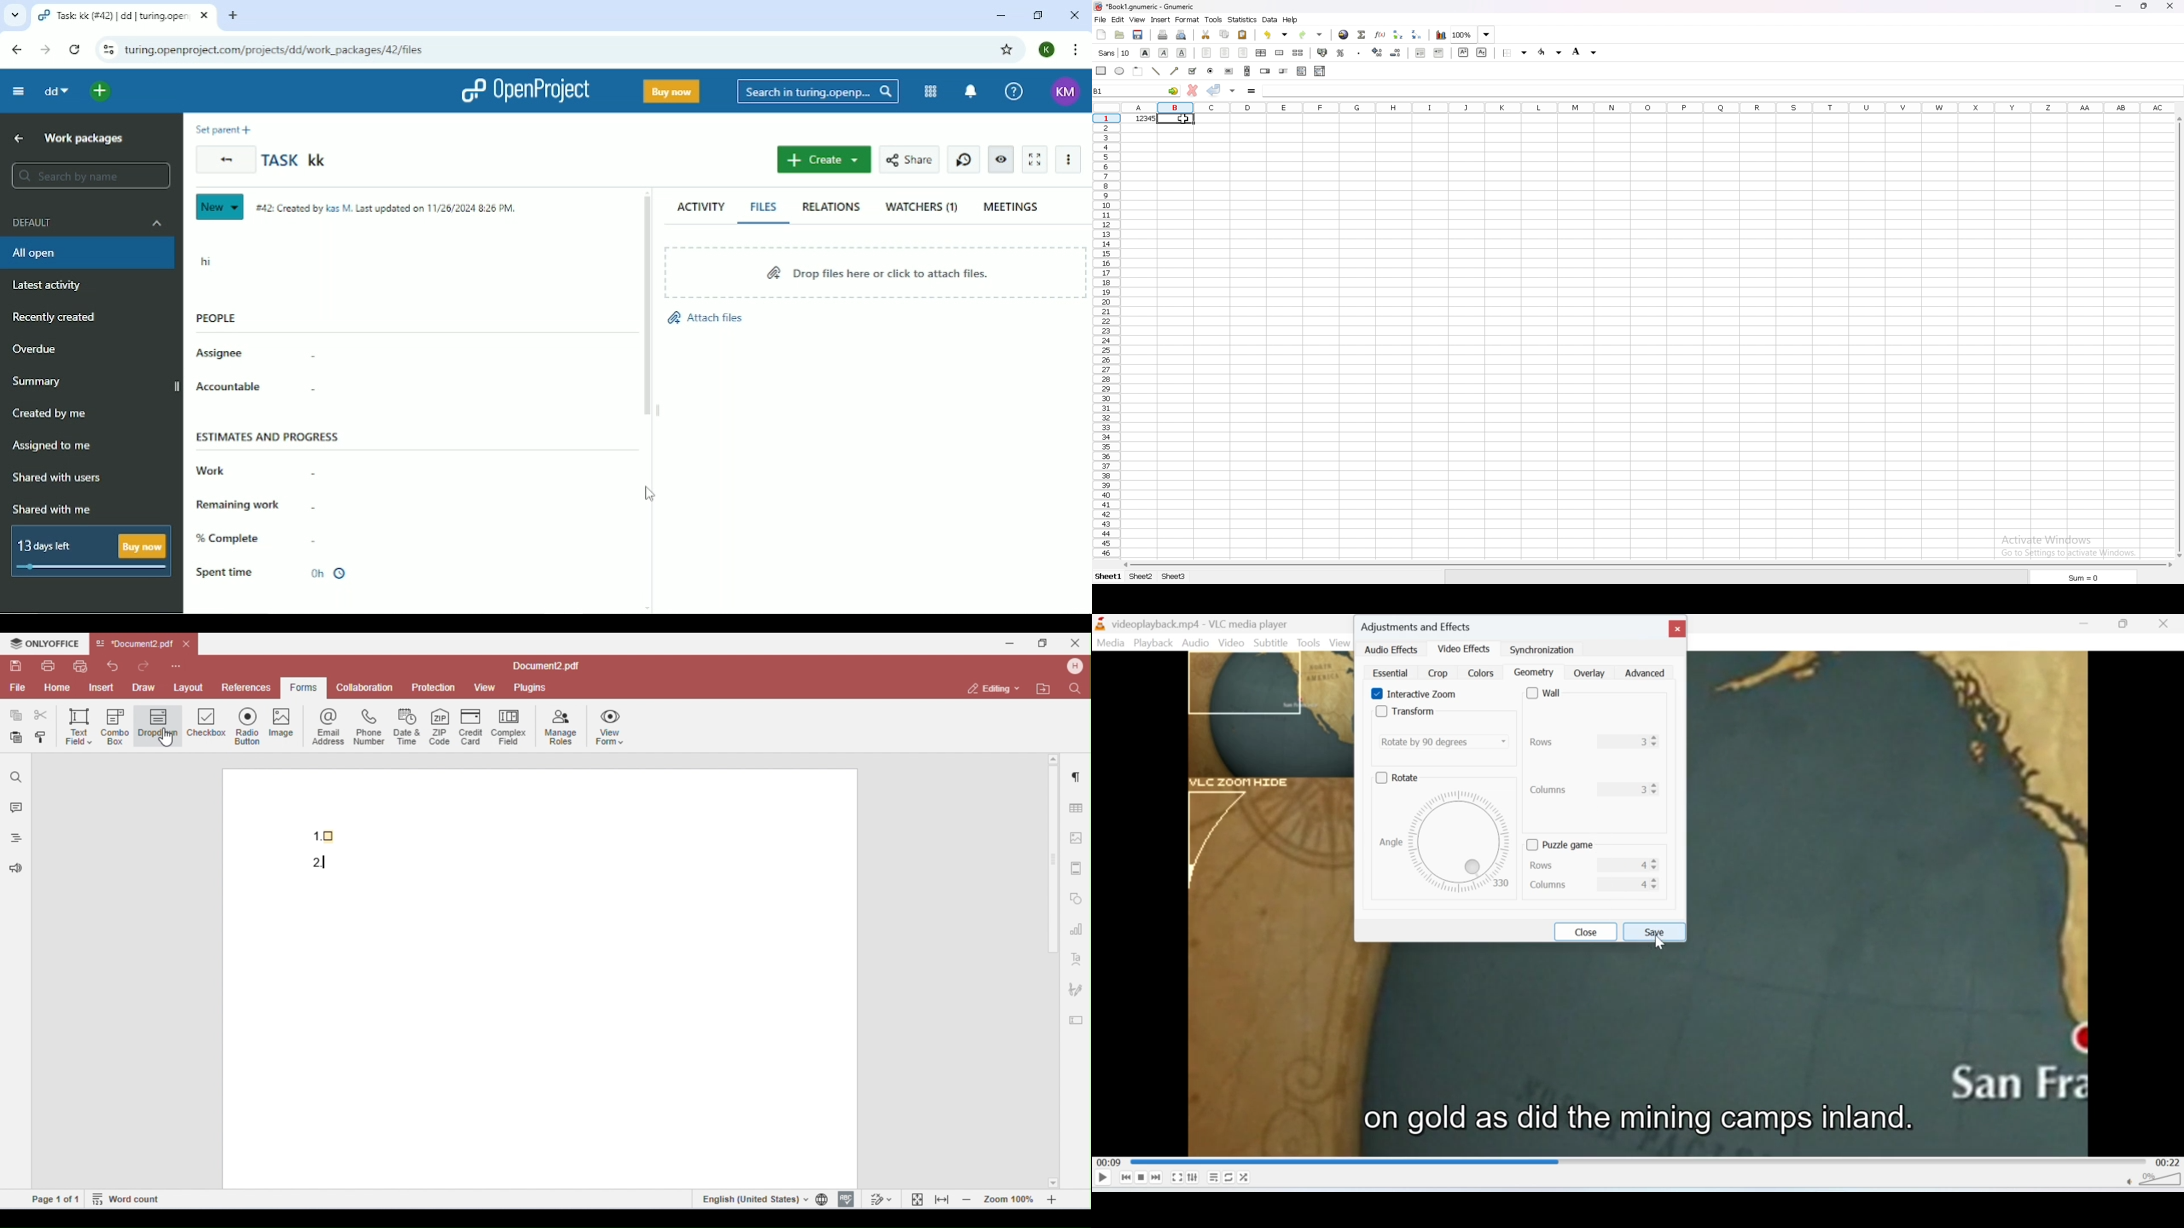 The width and height of the screenshot is (2184, 1232). What do you see at coordinates (103, 92) in the screenshot?
I see `Open quick add menu` at bounding box center [103, 92].